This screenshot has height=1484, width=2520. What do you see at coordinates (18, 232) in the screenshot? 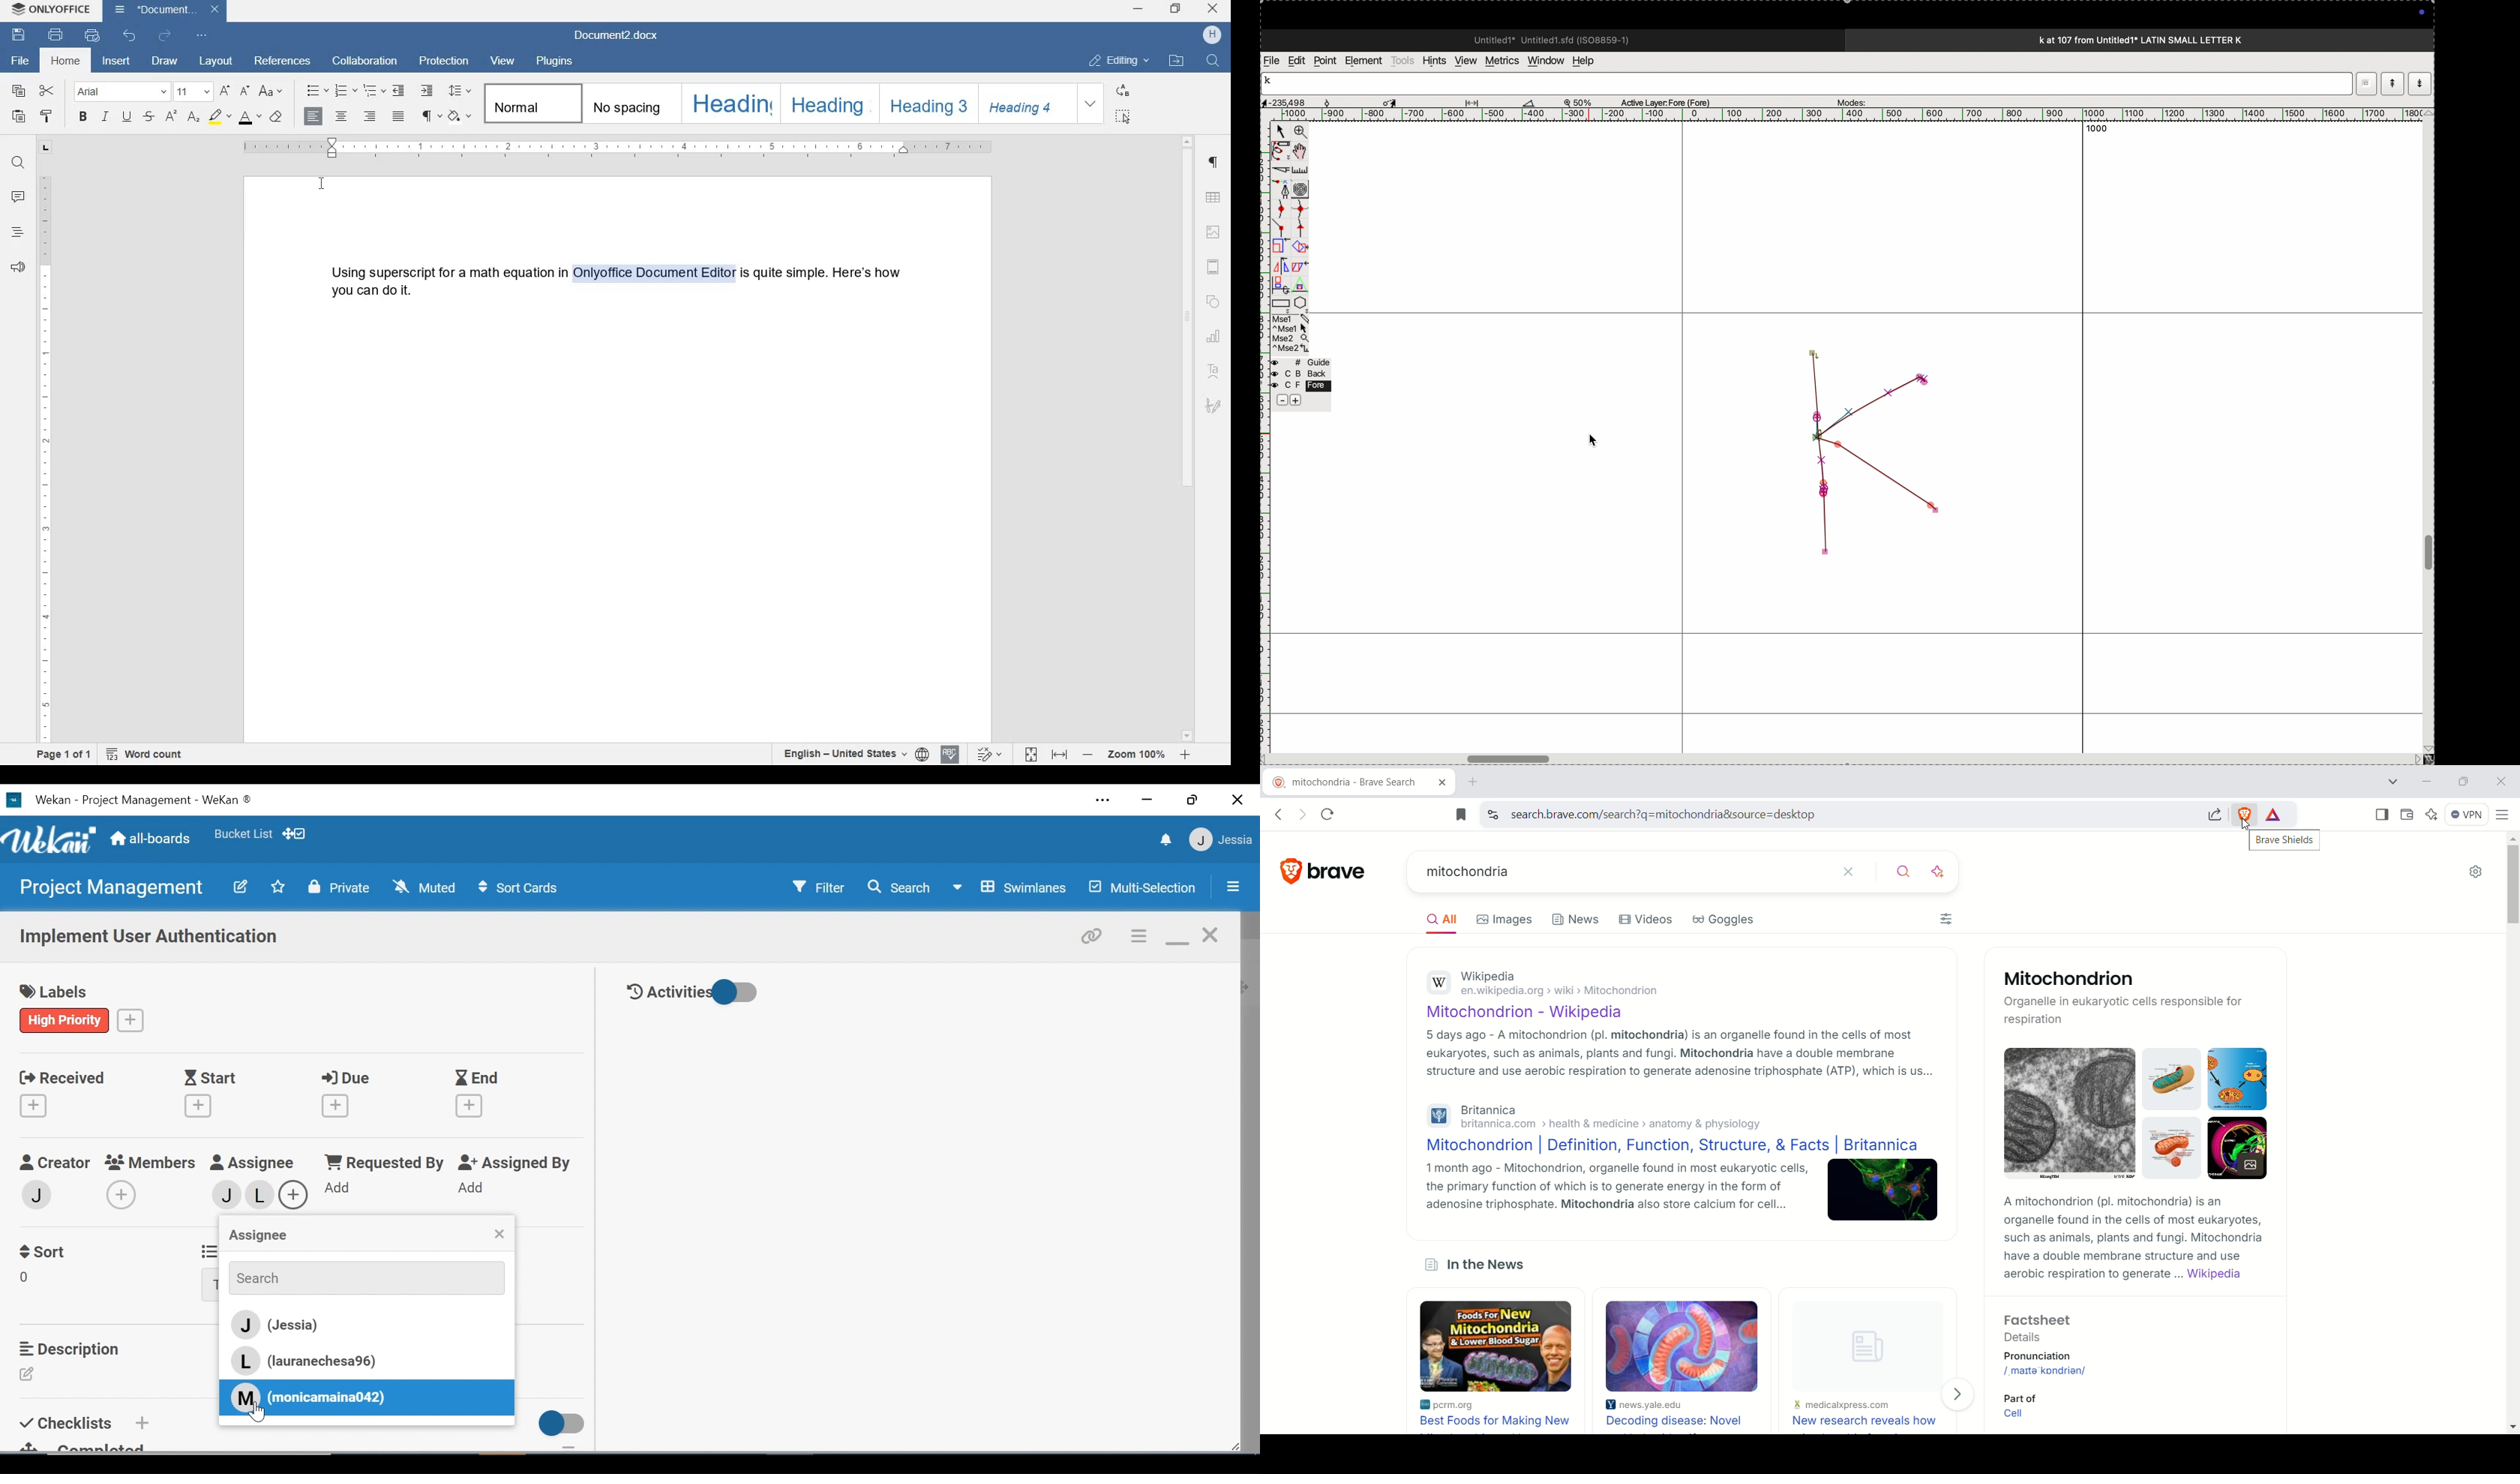
I see `headings` at bounding box center [18, 232].